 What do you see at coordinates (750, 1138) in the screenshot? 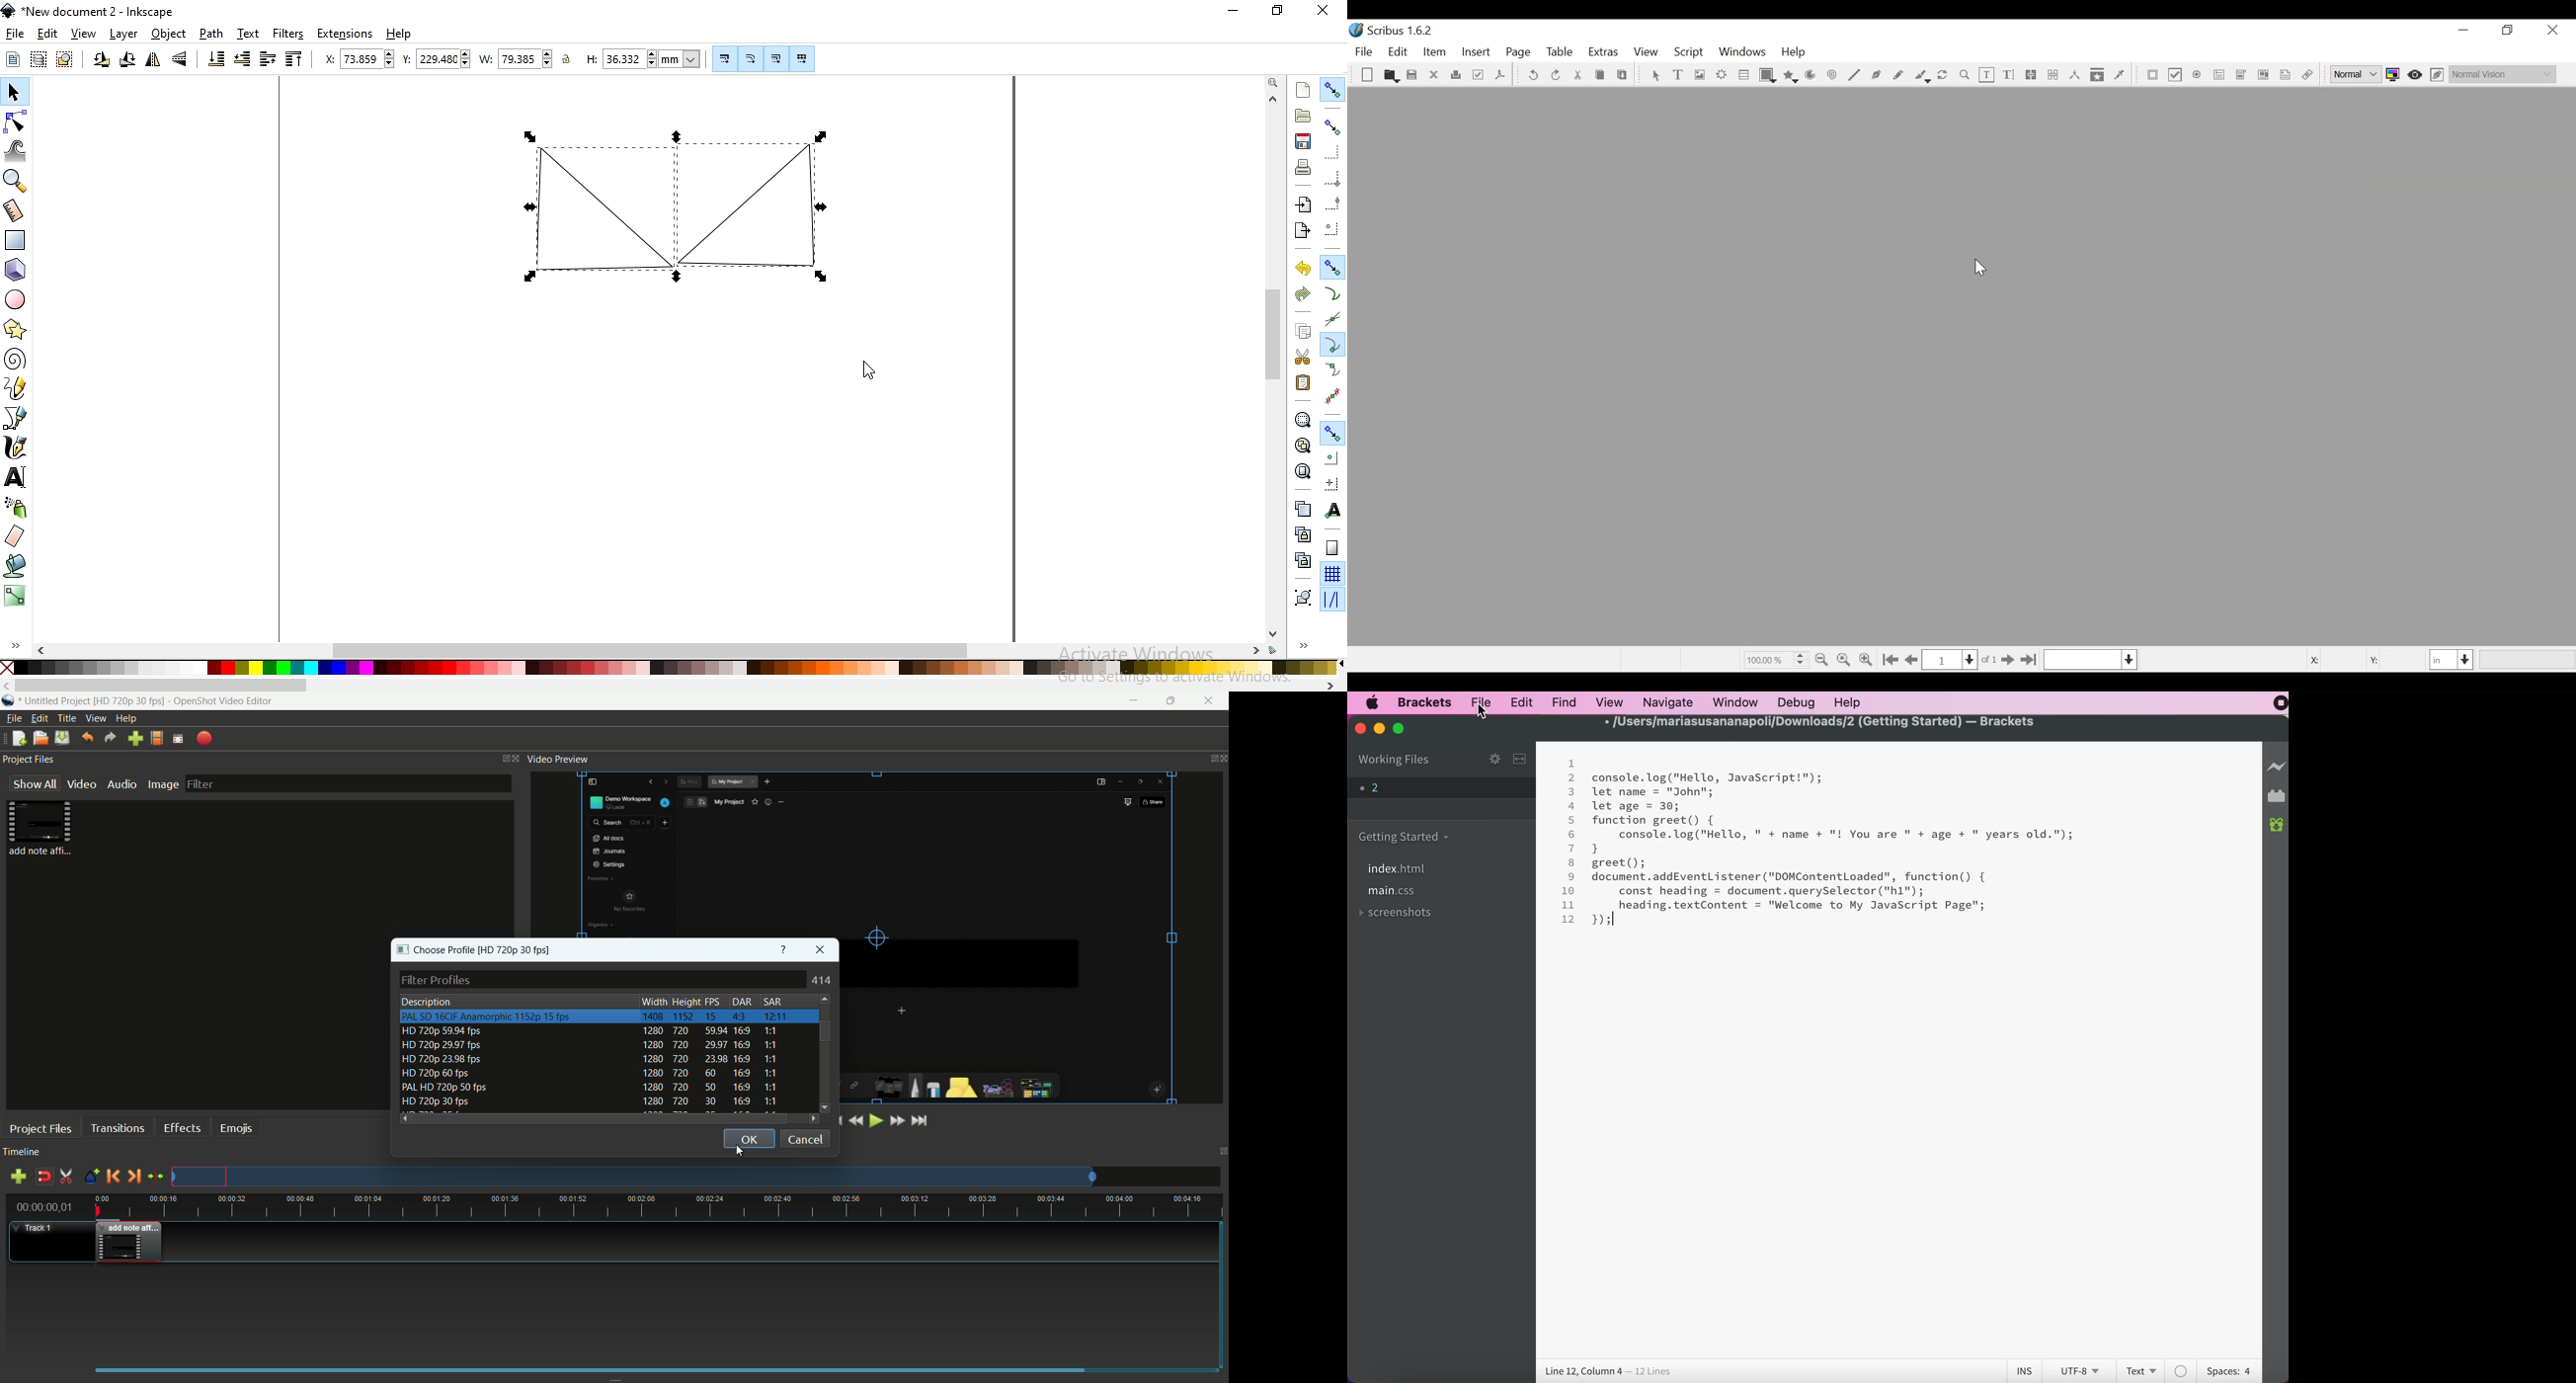
I see `ok` at bounding box center [750, 1138].